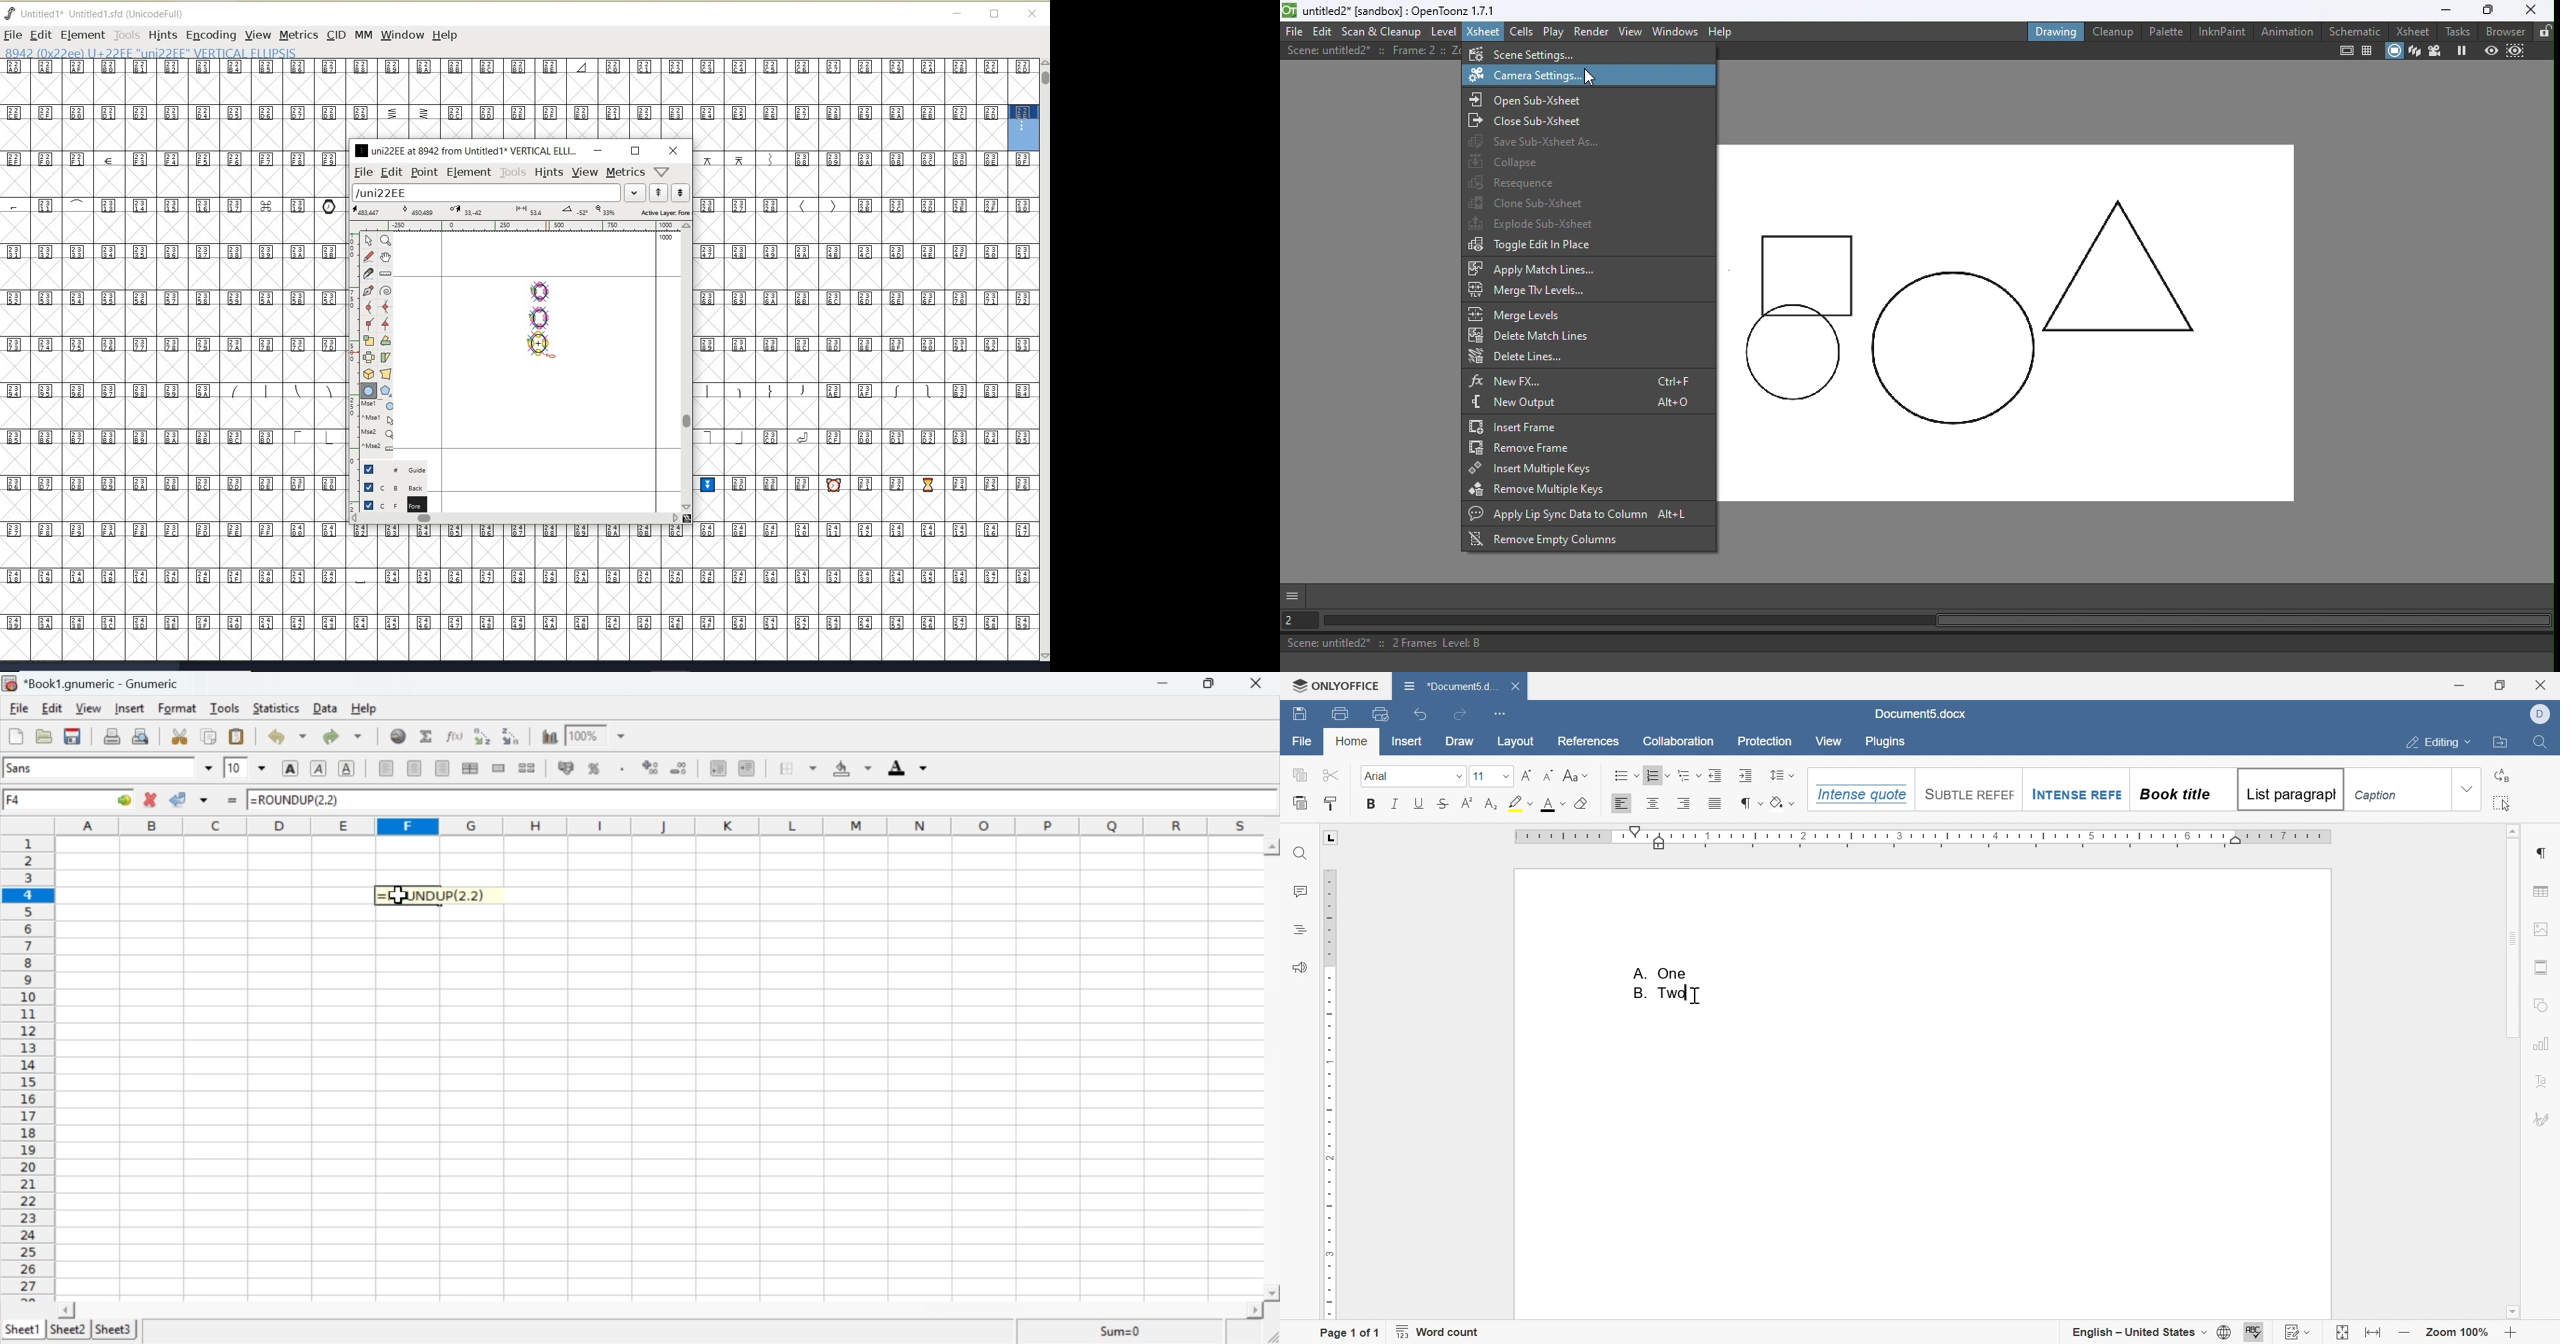 The height and width of the screenshot is (1344, 2576). What do you see at coordinates (226, 708) in the screenshot?
I see `Tools` at bounding box center [226, 708].